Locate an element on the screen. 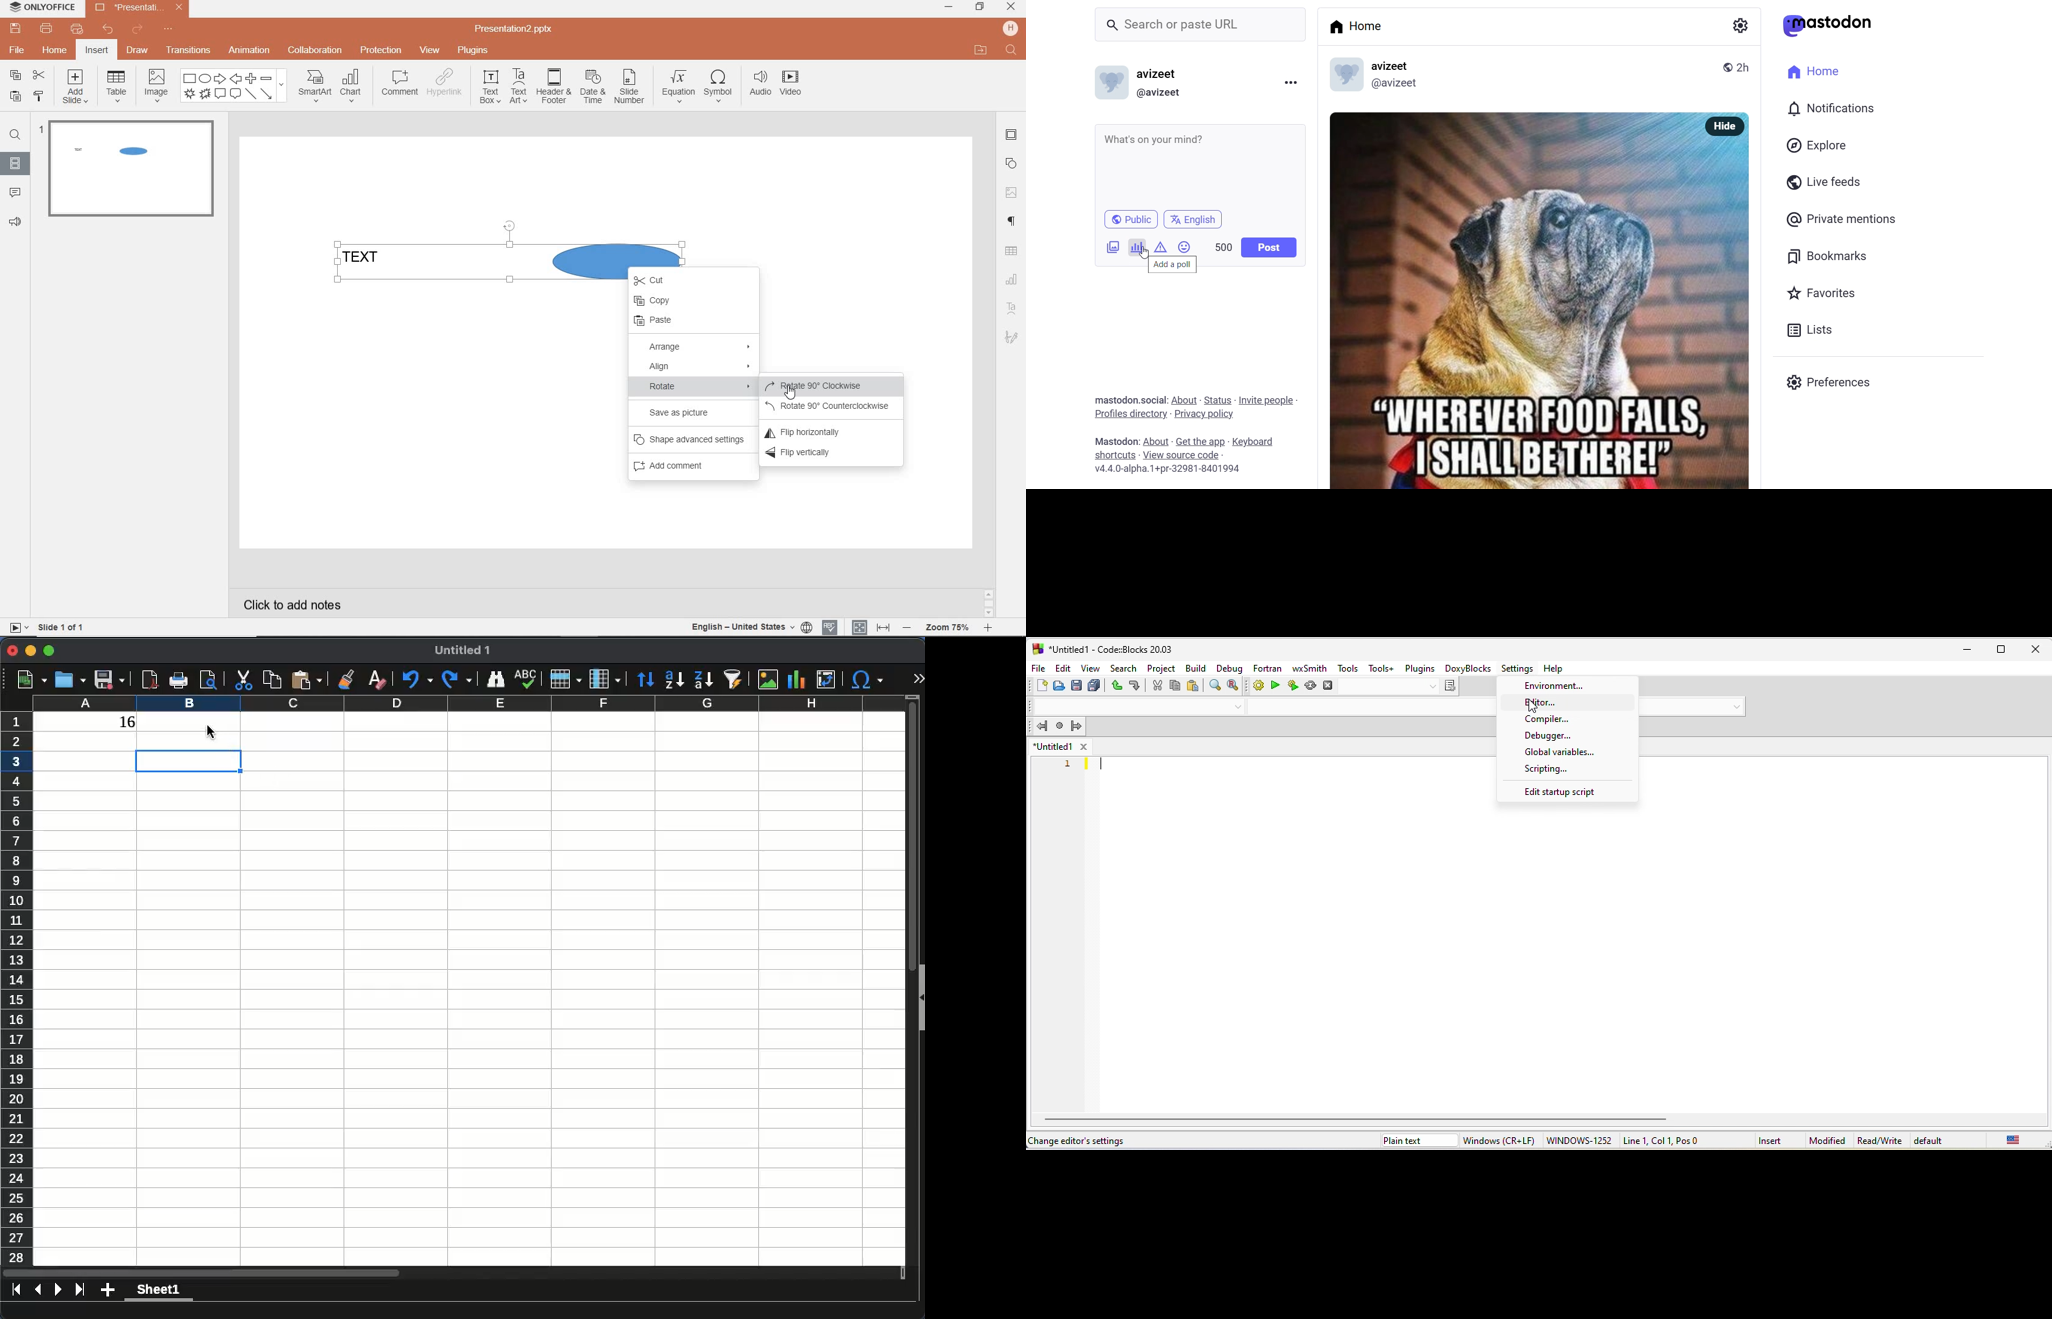  shortcuts is located at coordinates (1114, 455).